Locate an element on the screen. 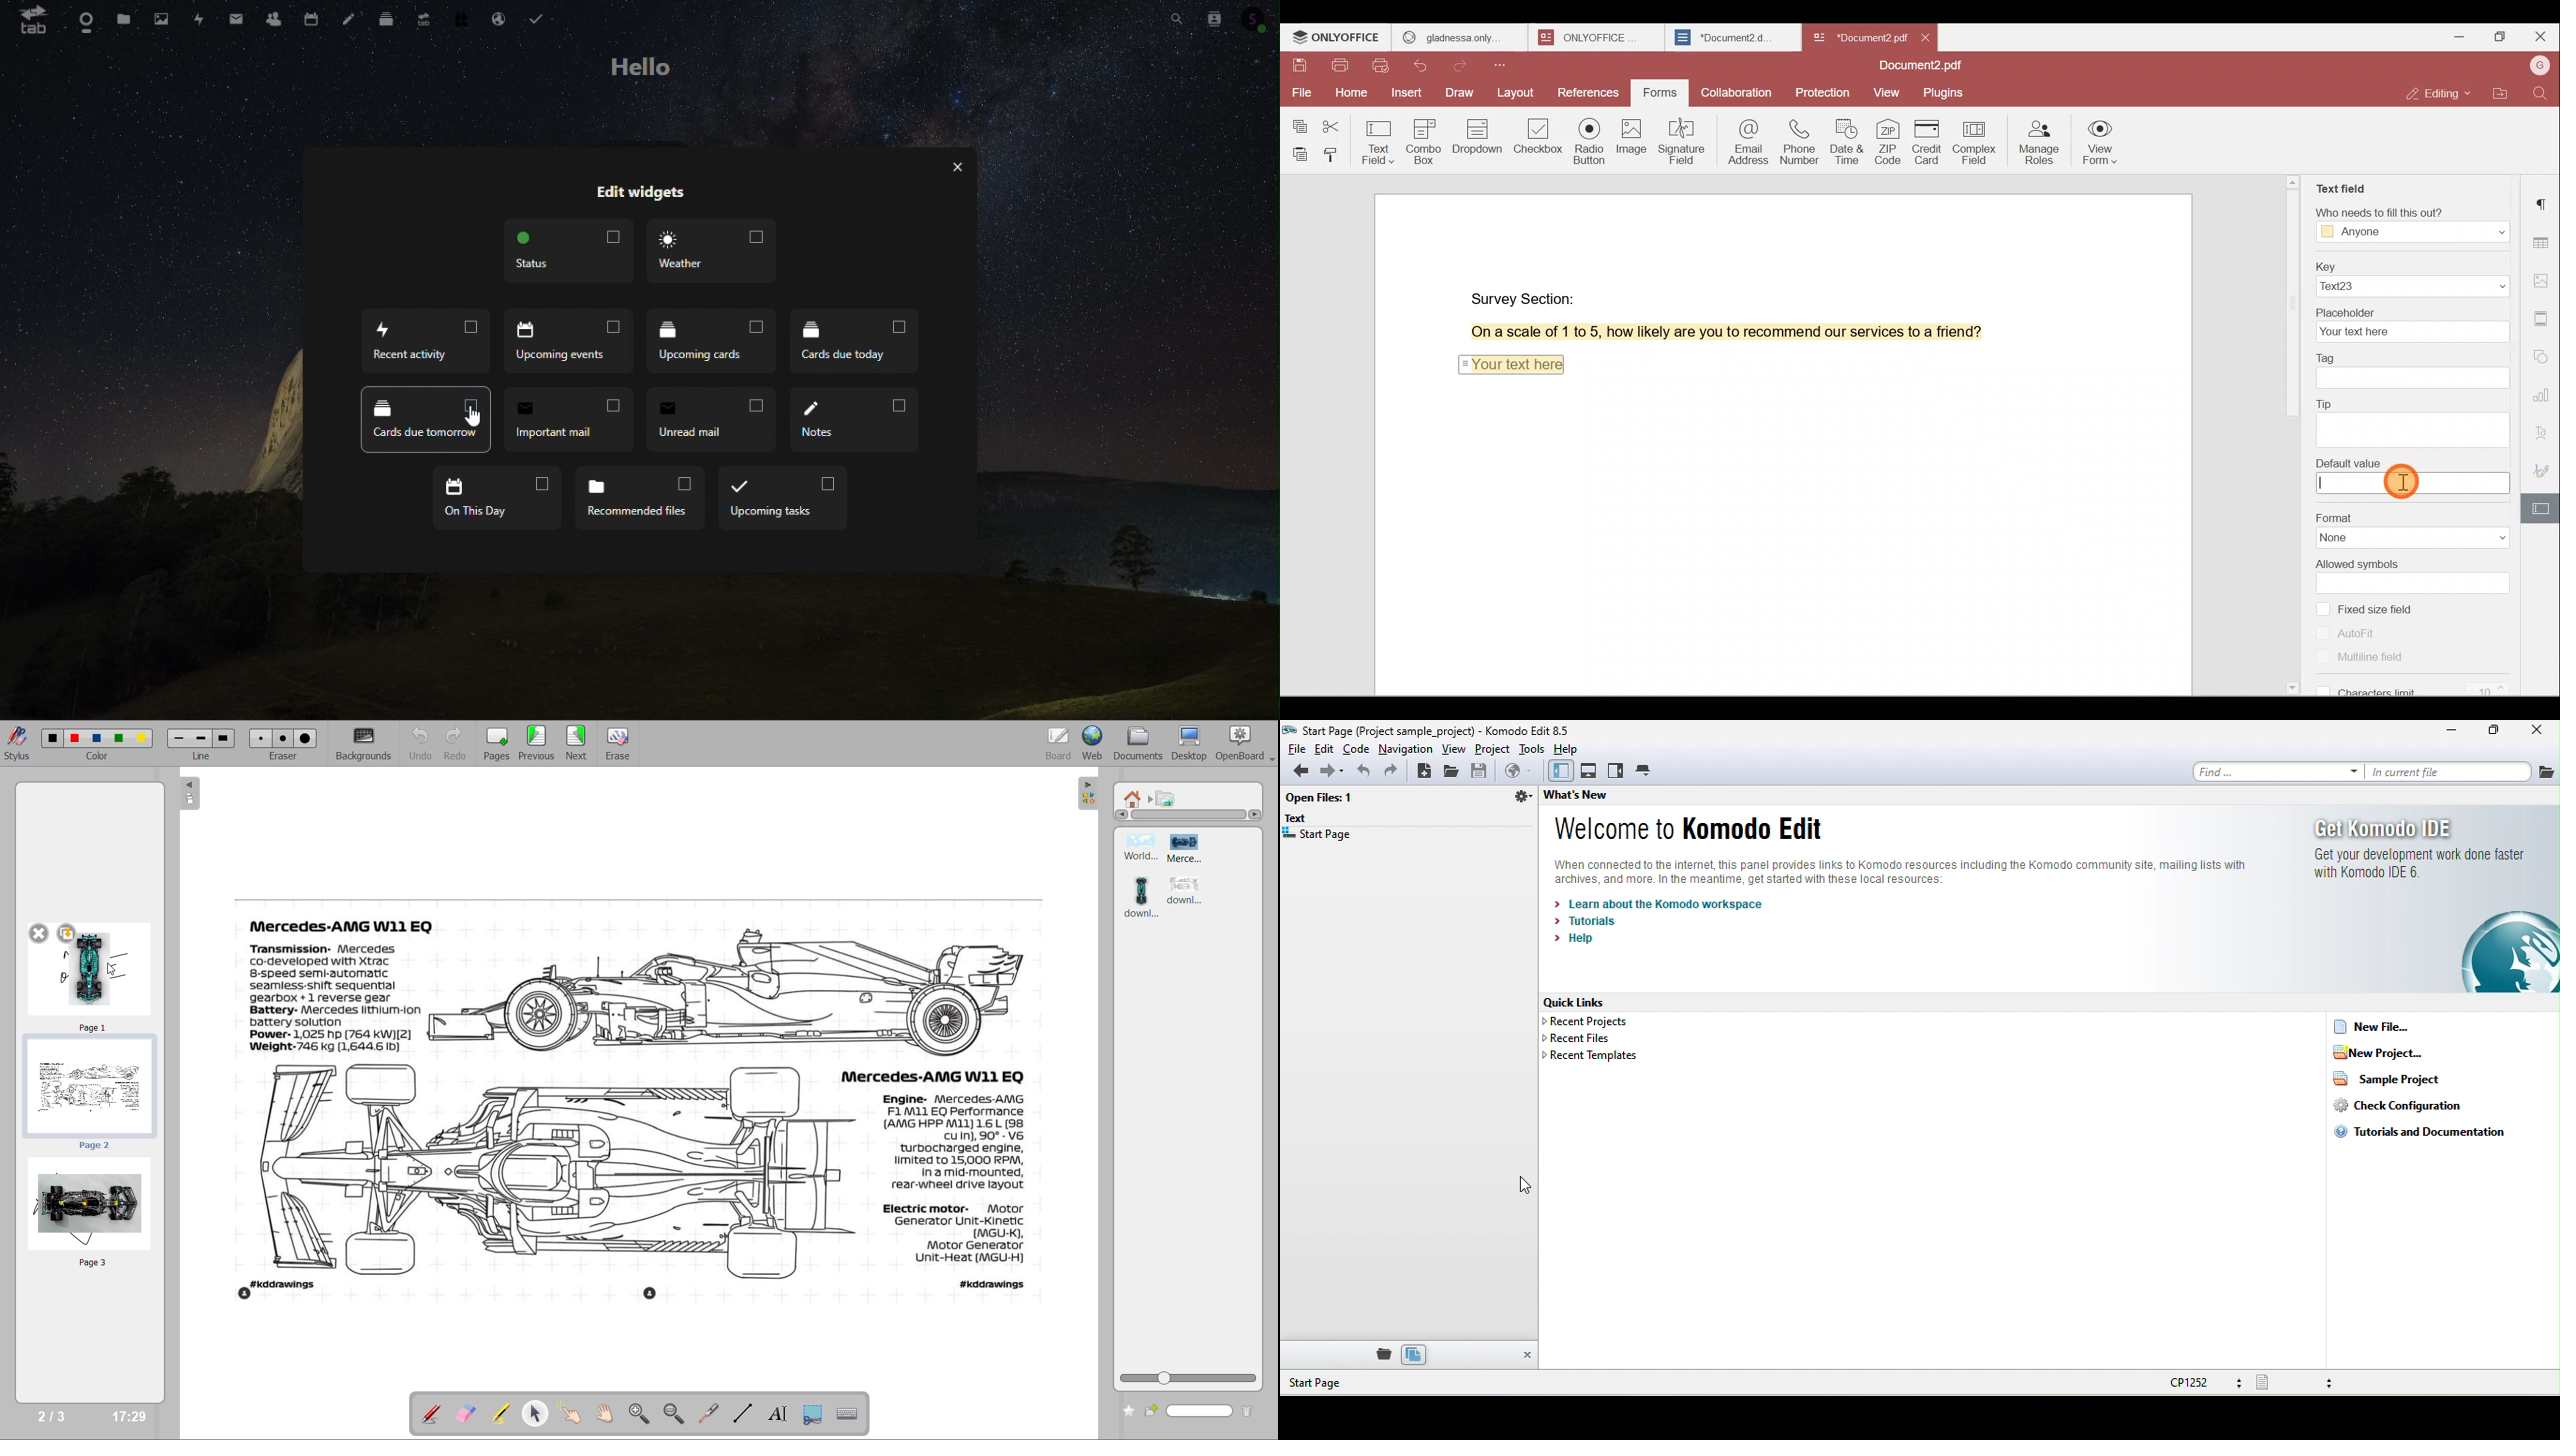 Image resolution: width=2576 pixels, height=1456 pixels. cursor is located at coordinates (473, 419).